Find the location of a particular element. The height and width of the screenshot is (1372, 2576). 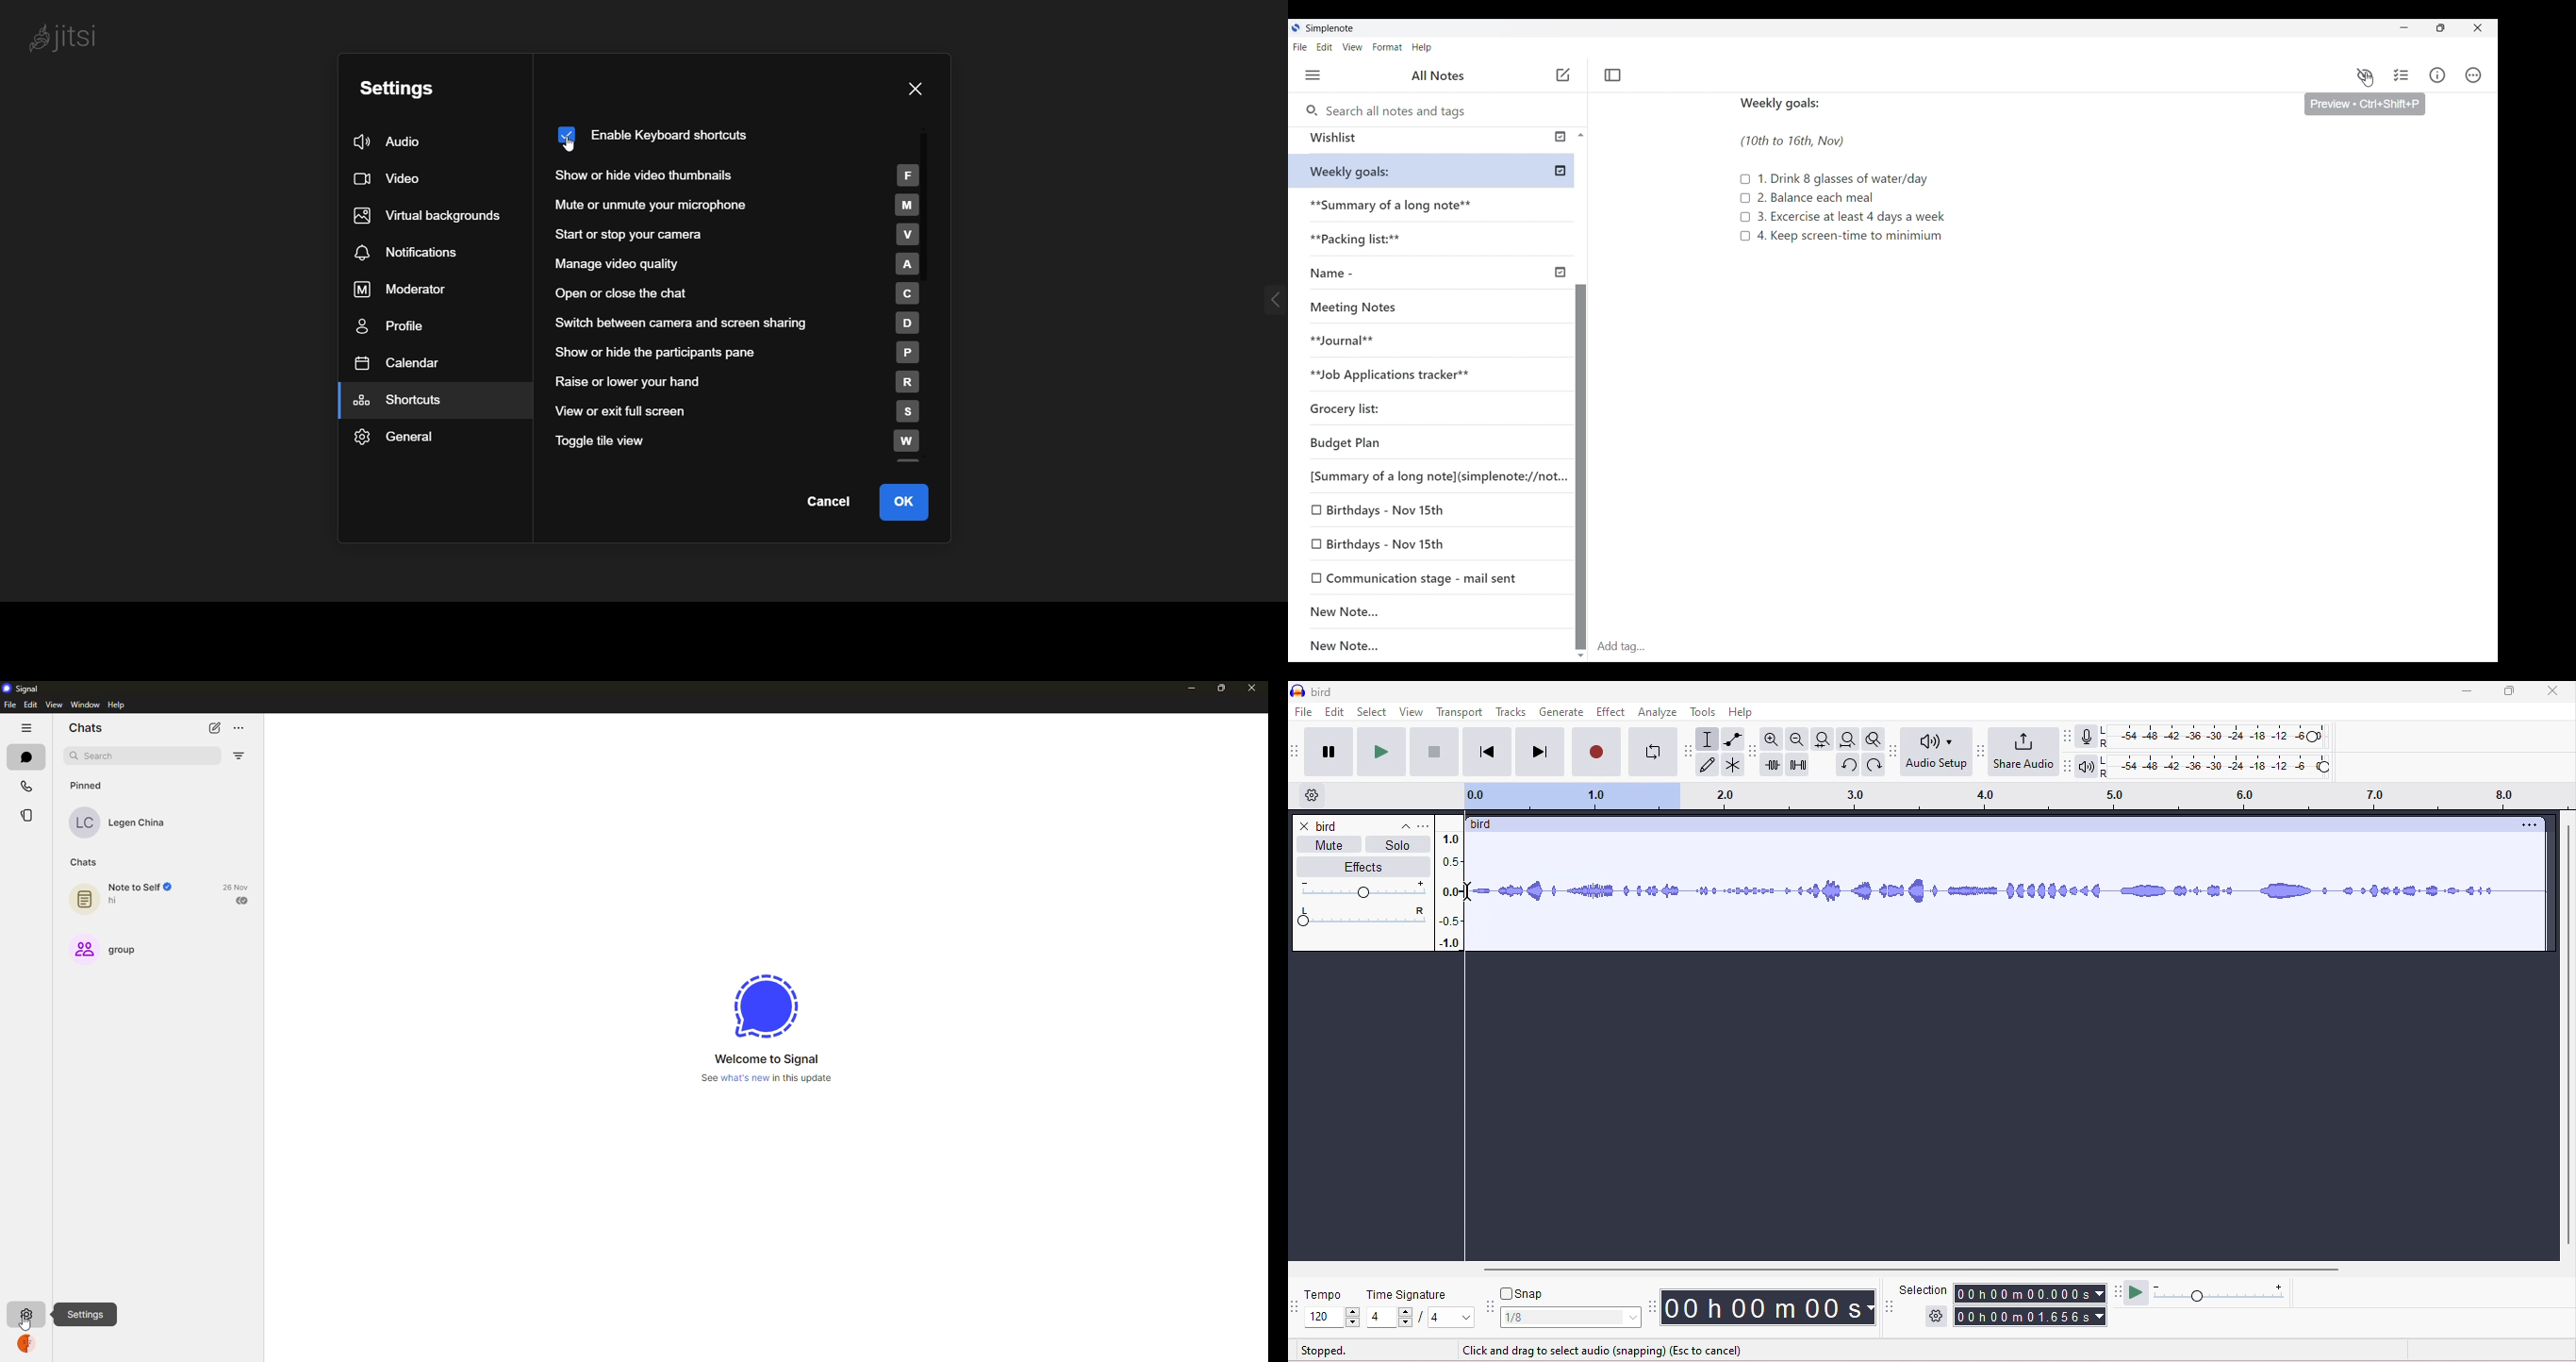

pause is located at coordinates (1329, 752).